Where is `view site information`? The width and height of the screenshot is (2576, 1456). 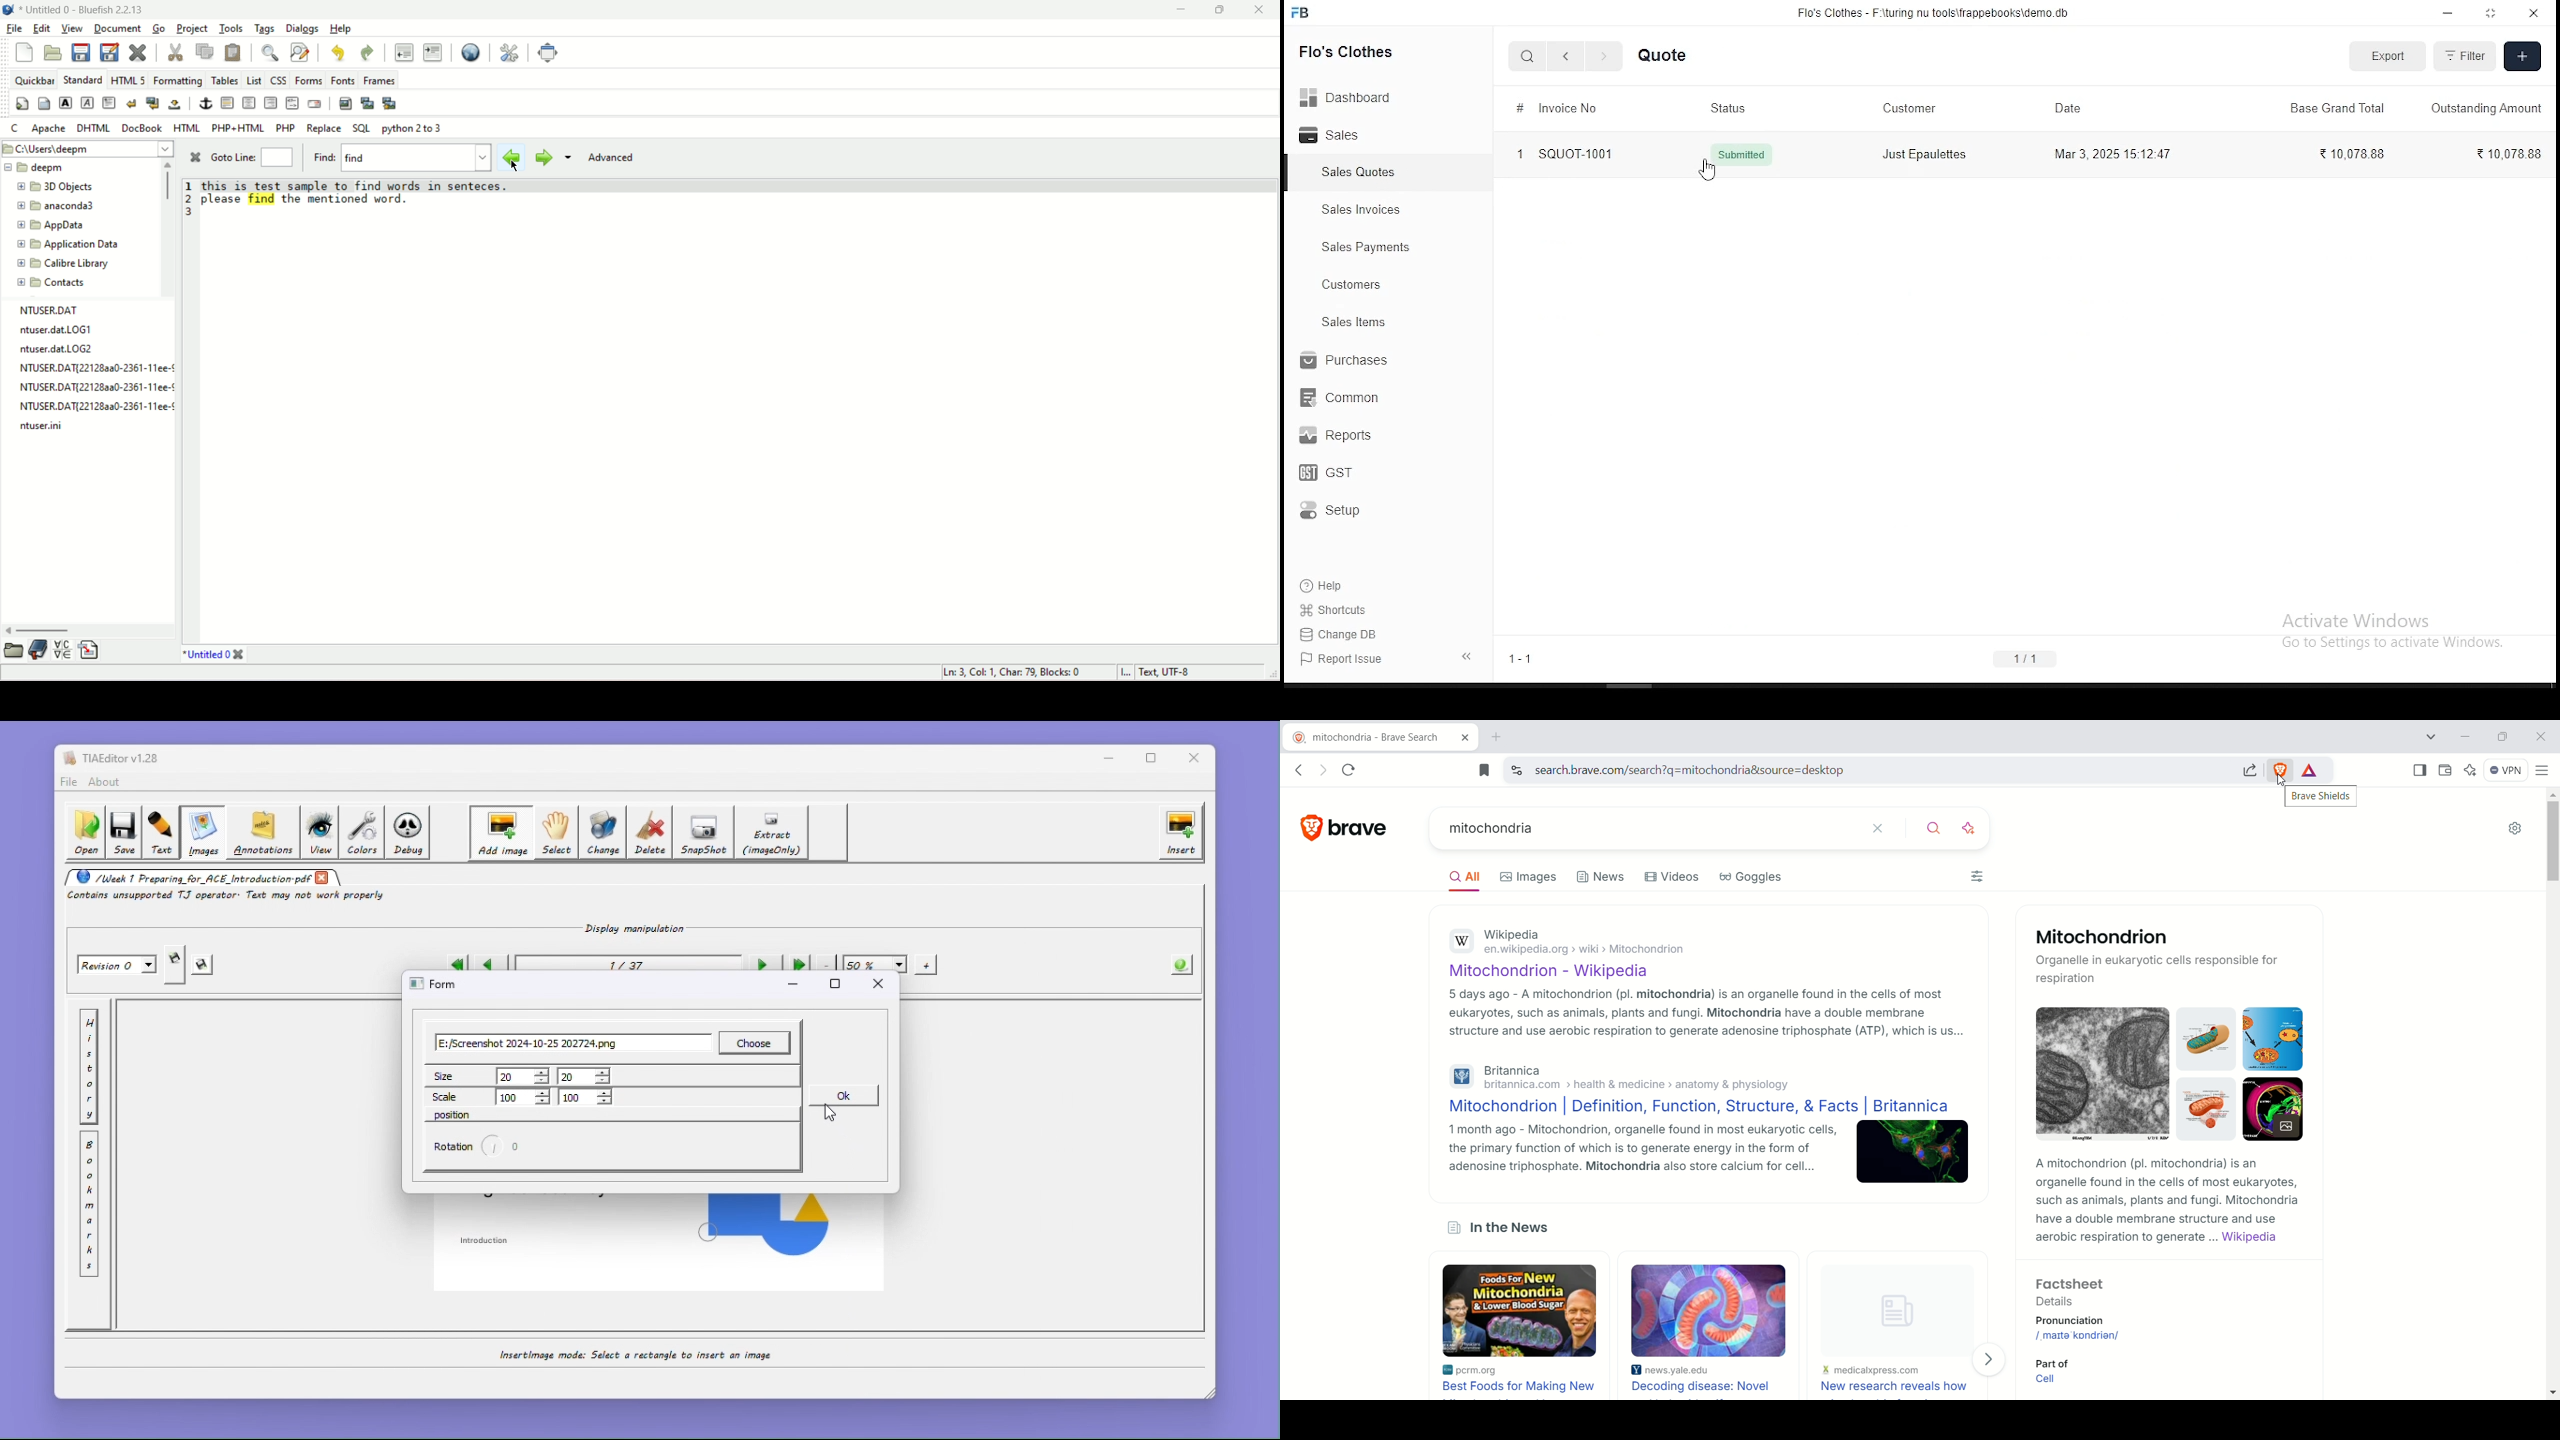
view site information is located at coordinates (1517, 769).